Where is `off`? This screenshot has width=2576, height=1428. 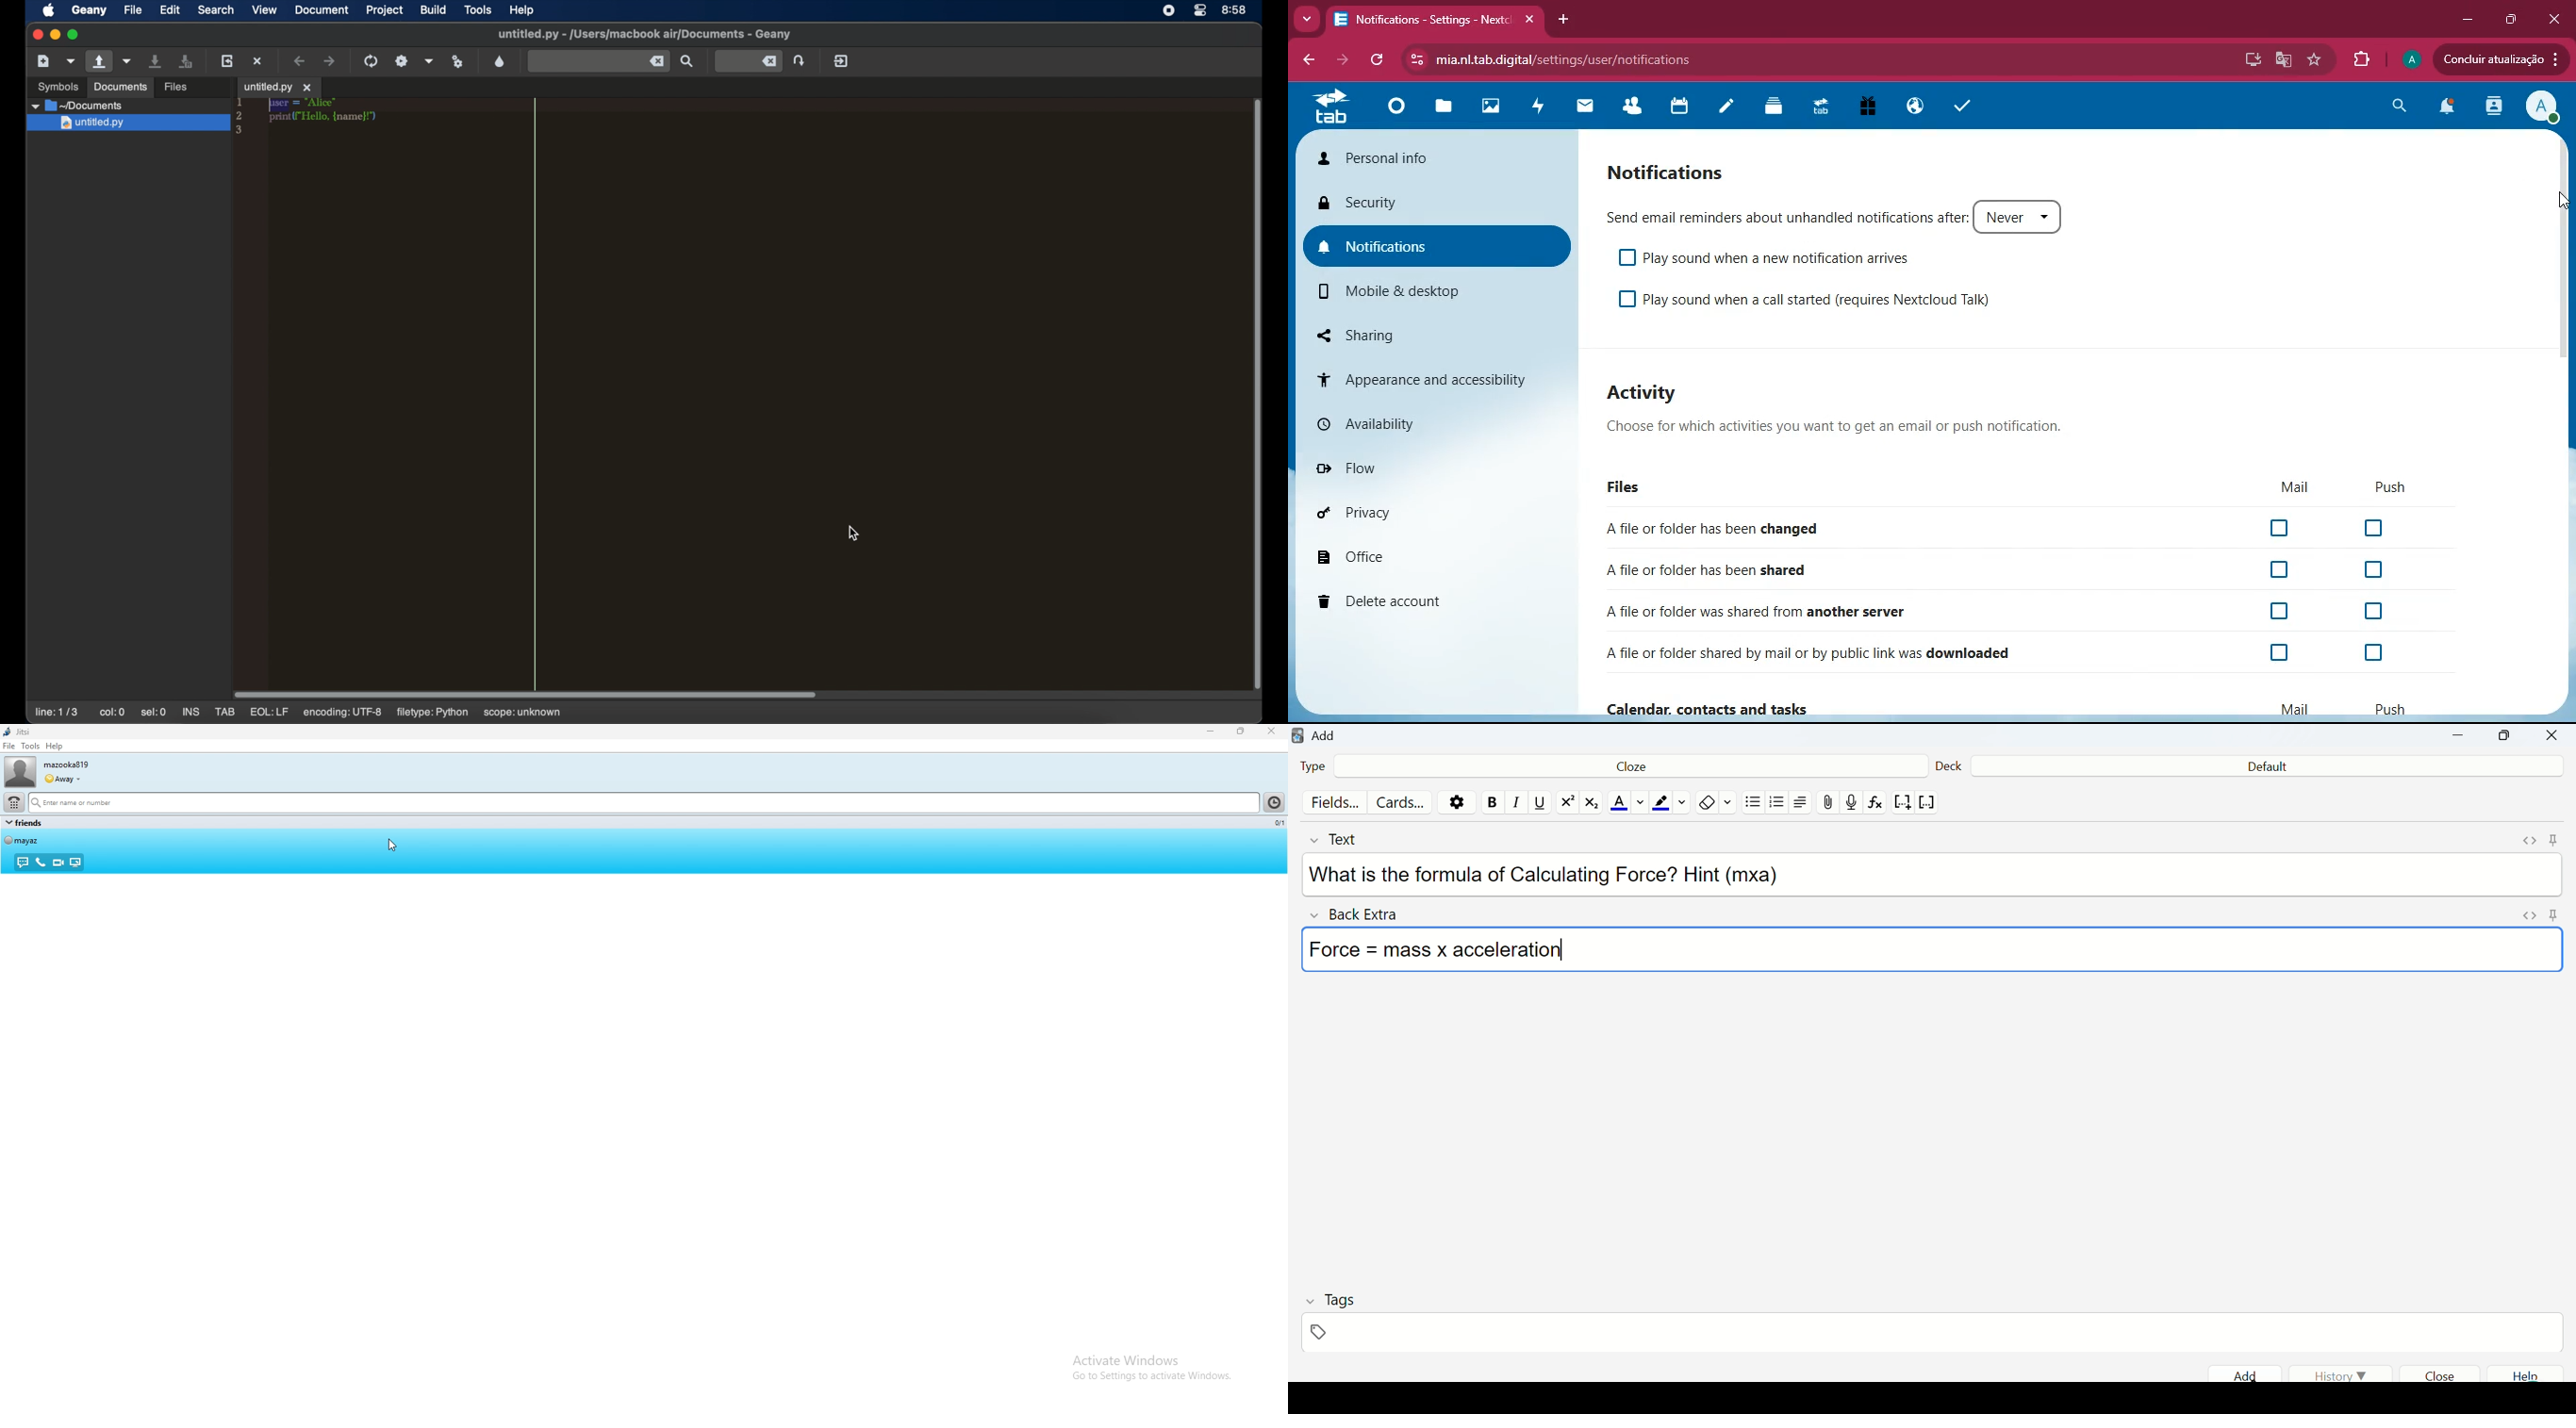
off is located at coordinates (2278, 526).